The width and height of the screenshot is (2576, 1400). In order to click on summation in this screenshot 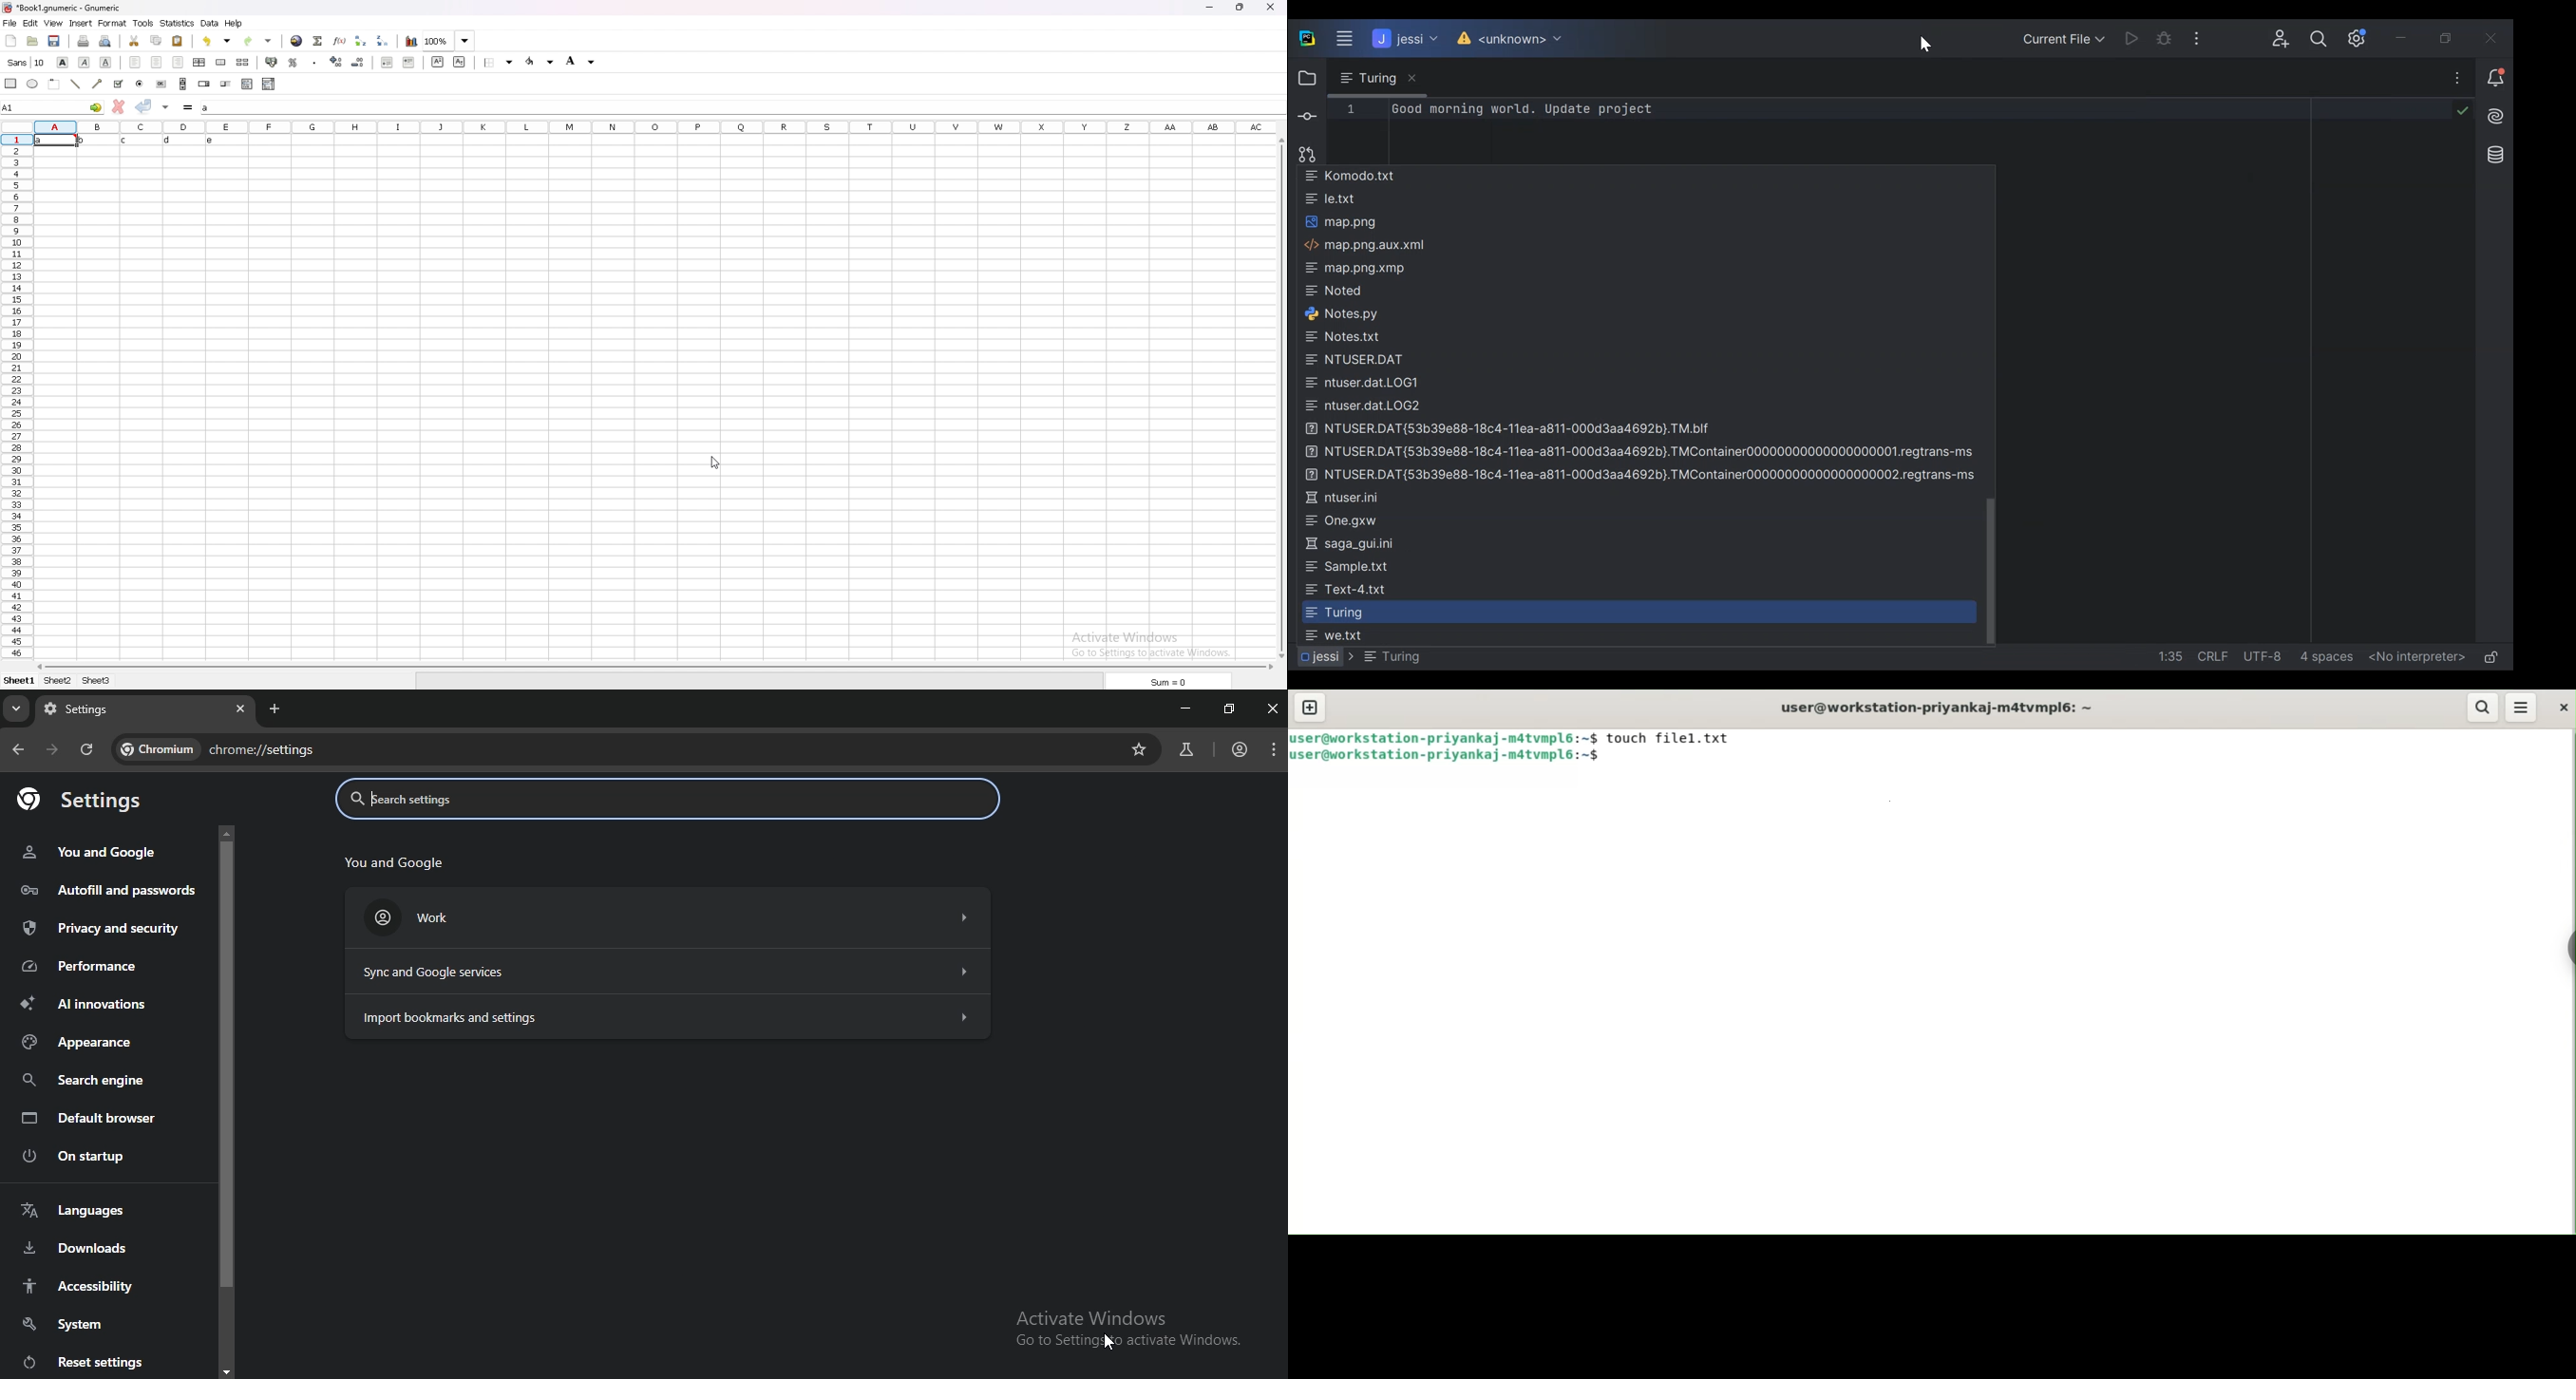, I will do `click(319, 41)`.